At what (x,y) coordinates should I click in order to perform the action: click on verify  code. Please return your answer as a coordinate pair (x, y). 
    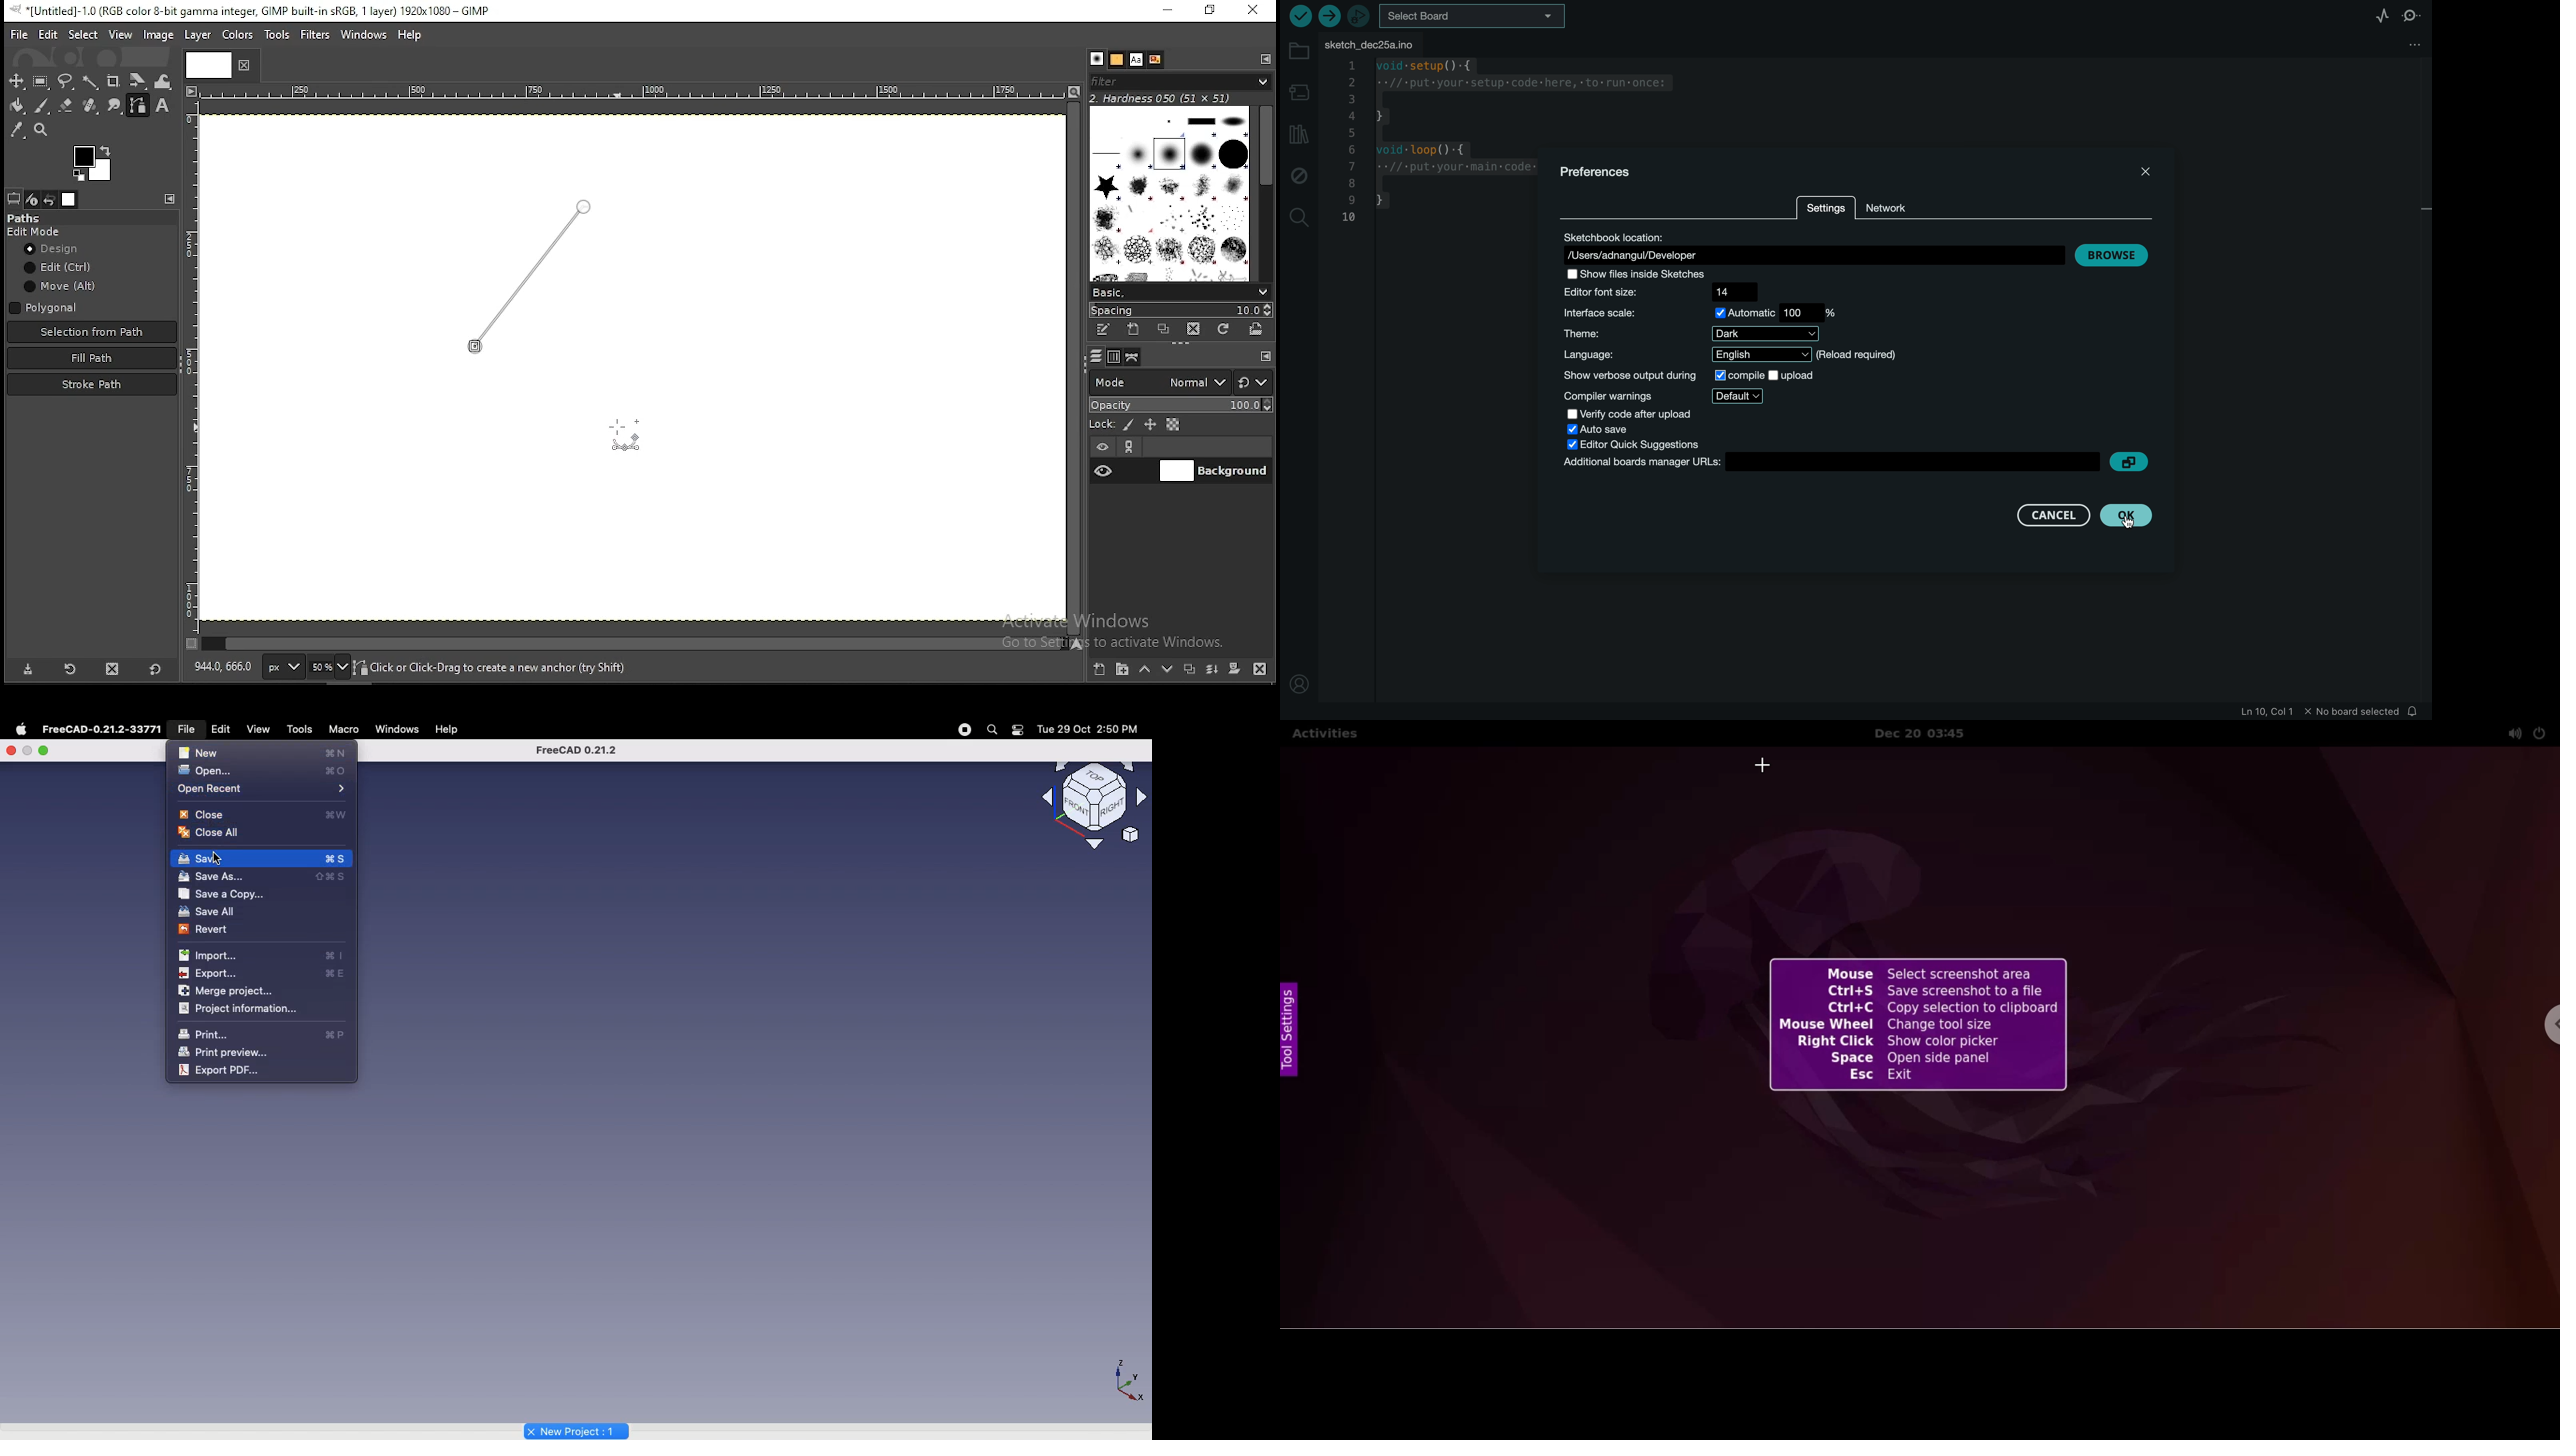
    Looking at the image, I should click on (1640, 414).